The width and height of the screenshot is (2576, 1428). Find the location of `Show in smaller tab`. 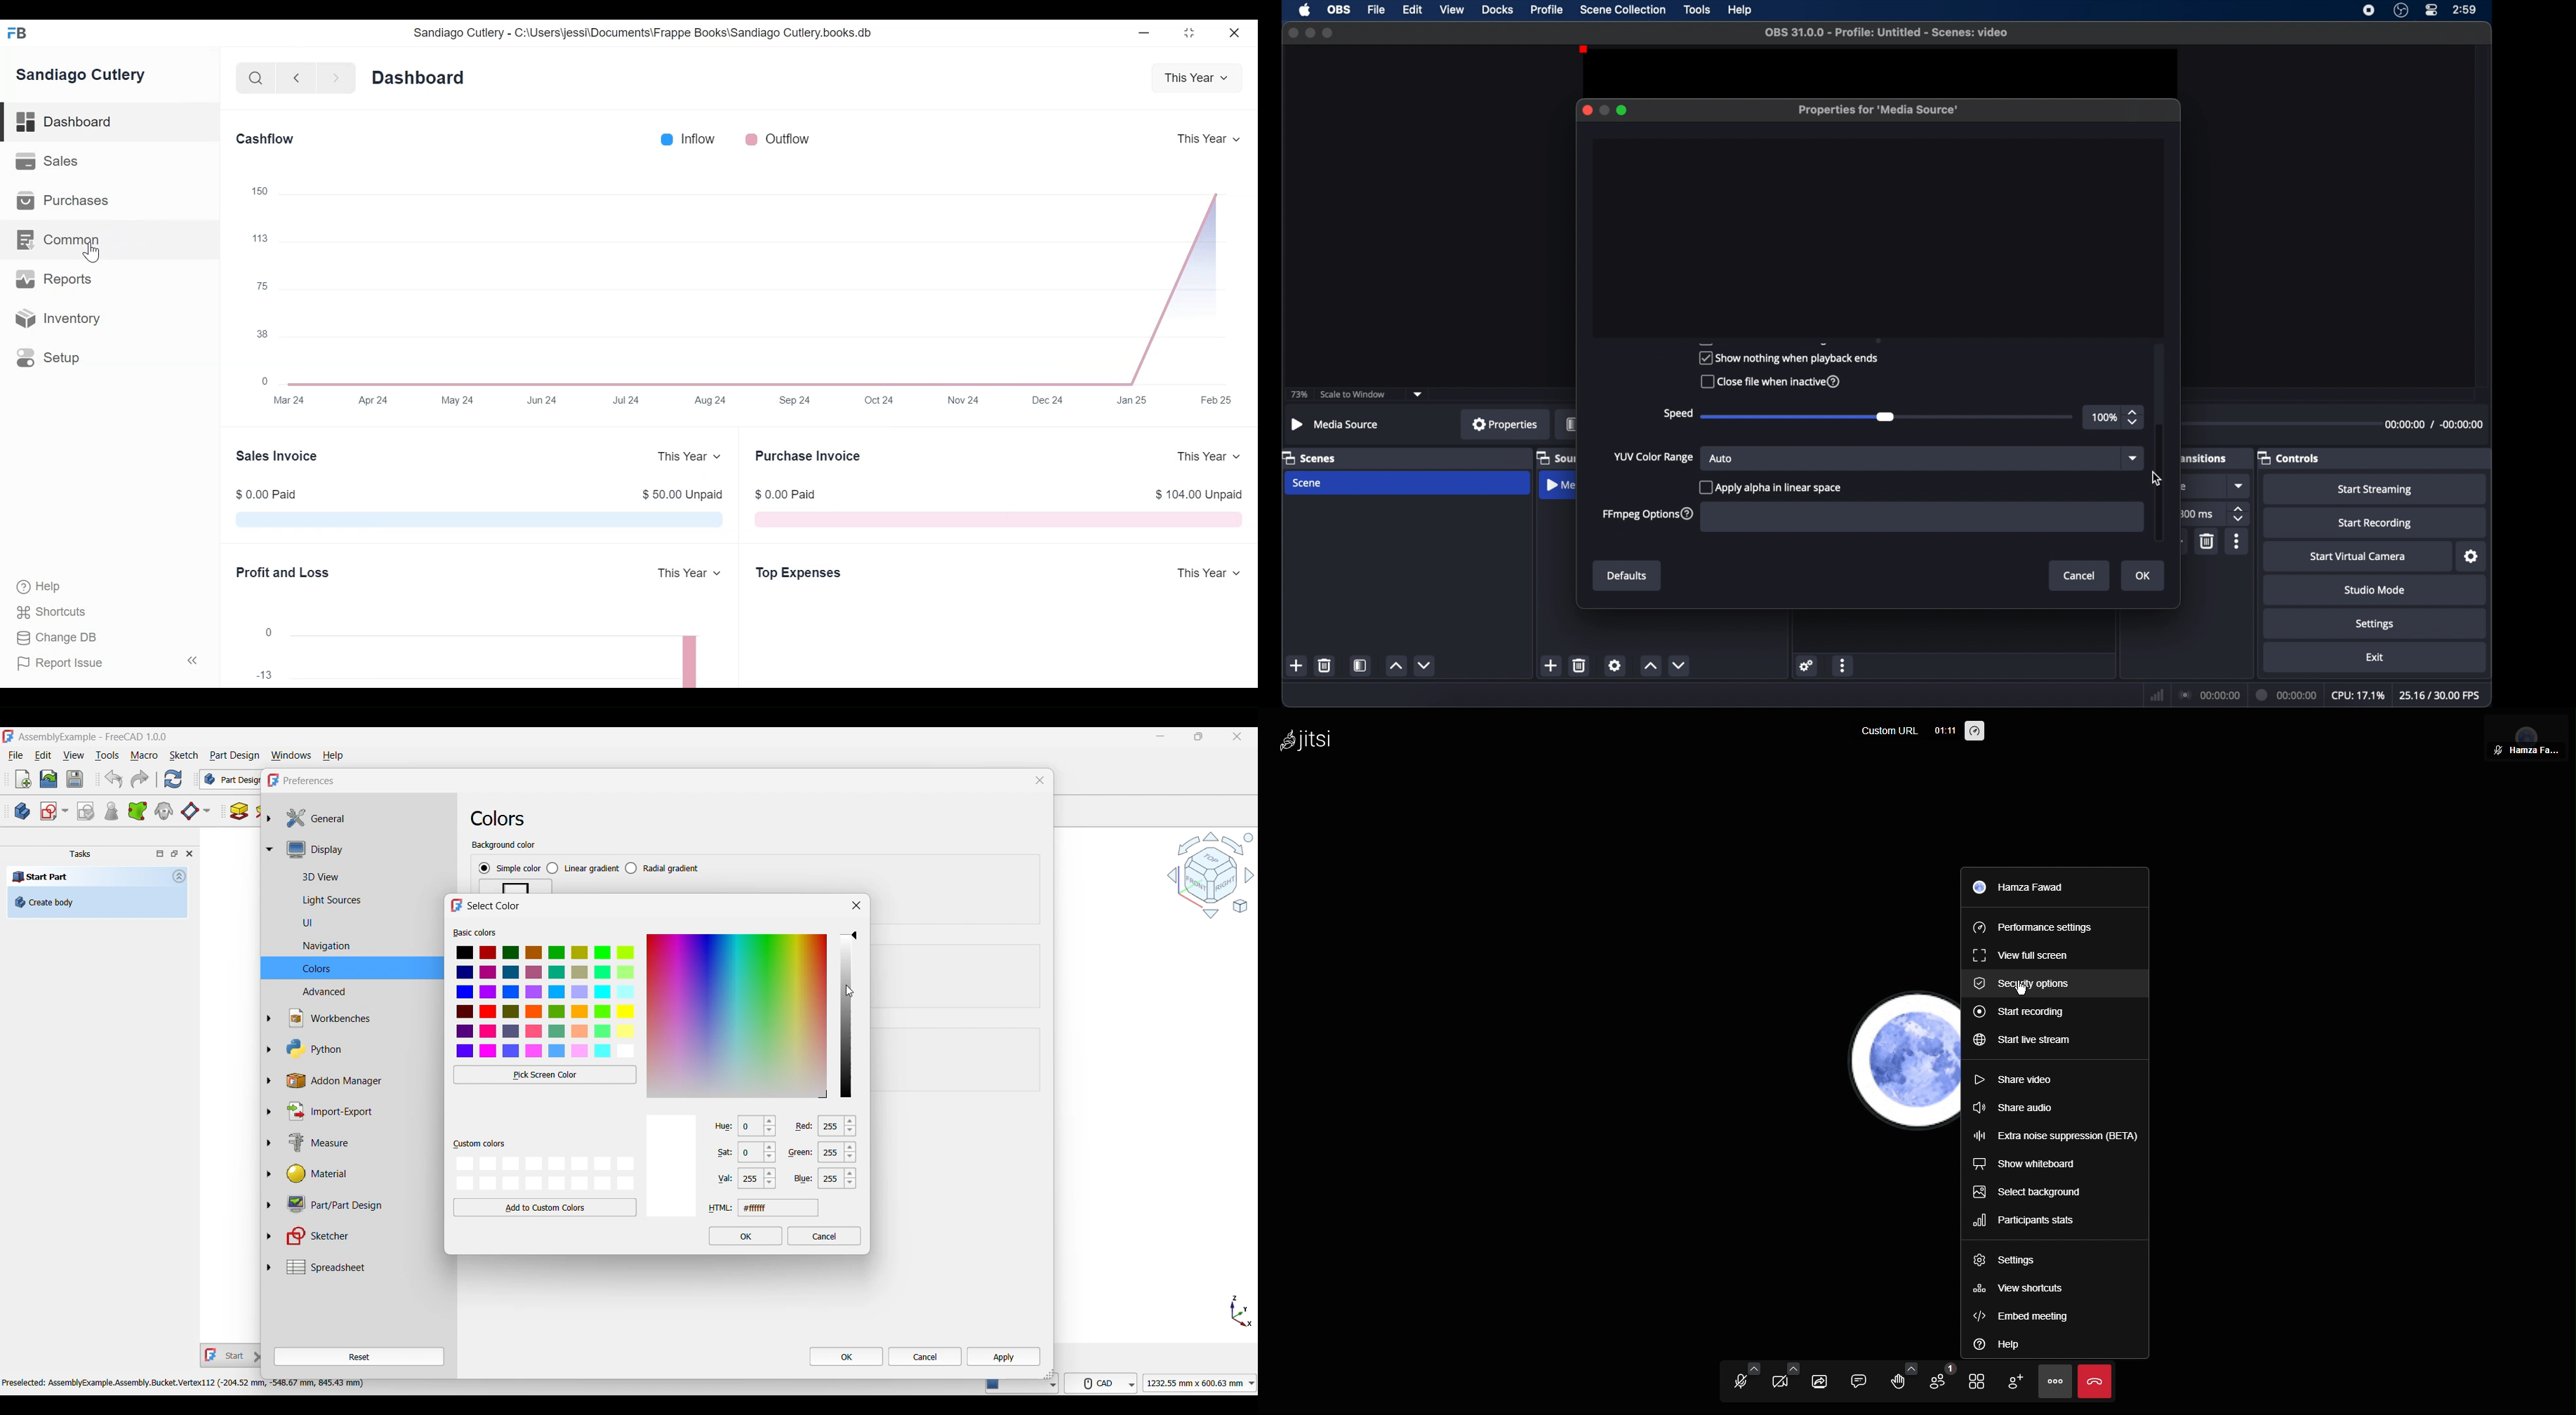

Show in smaller tab is located at coordinates (1199, 736).